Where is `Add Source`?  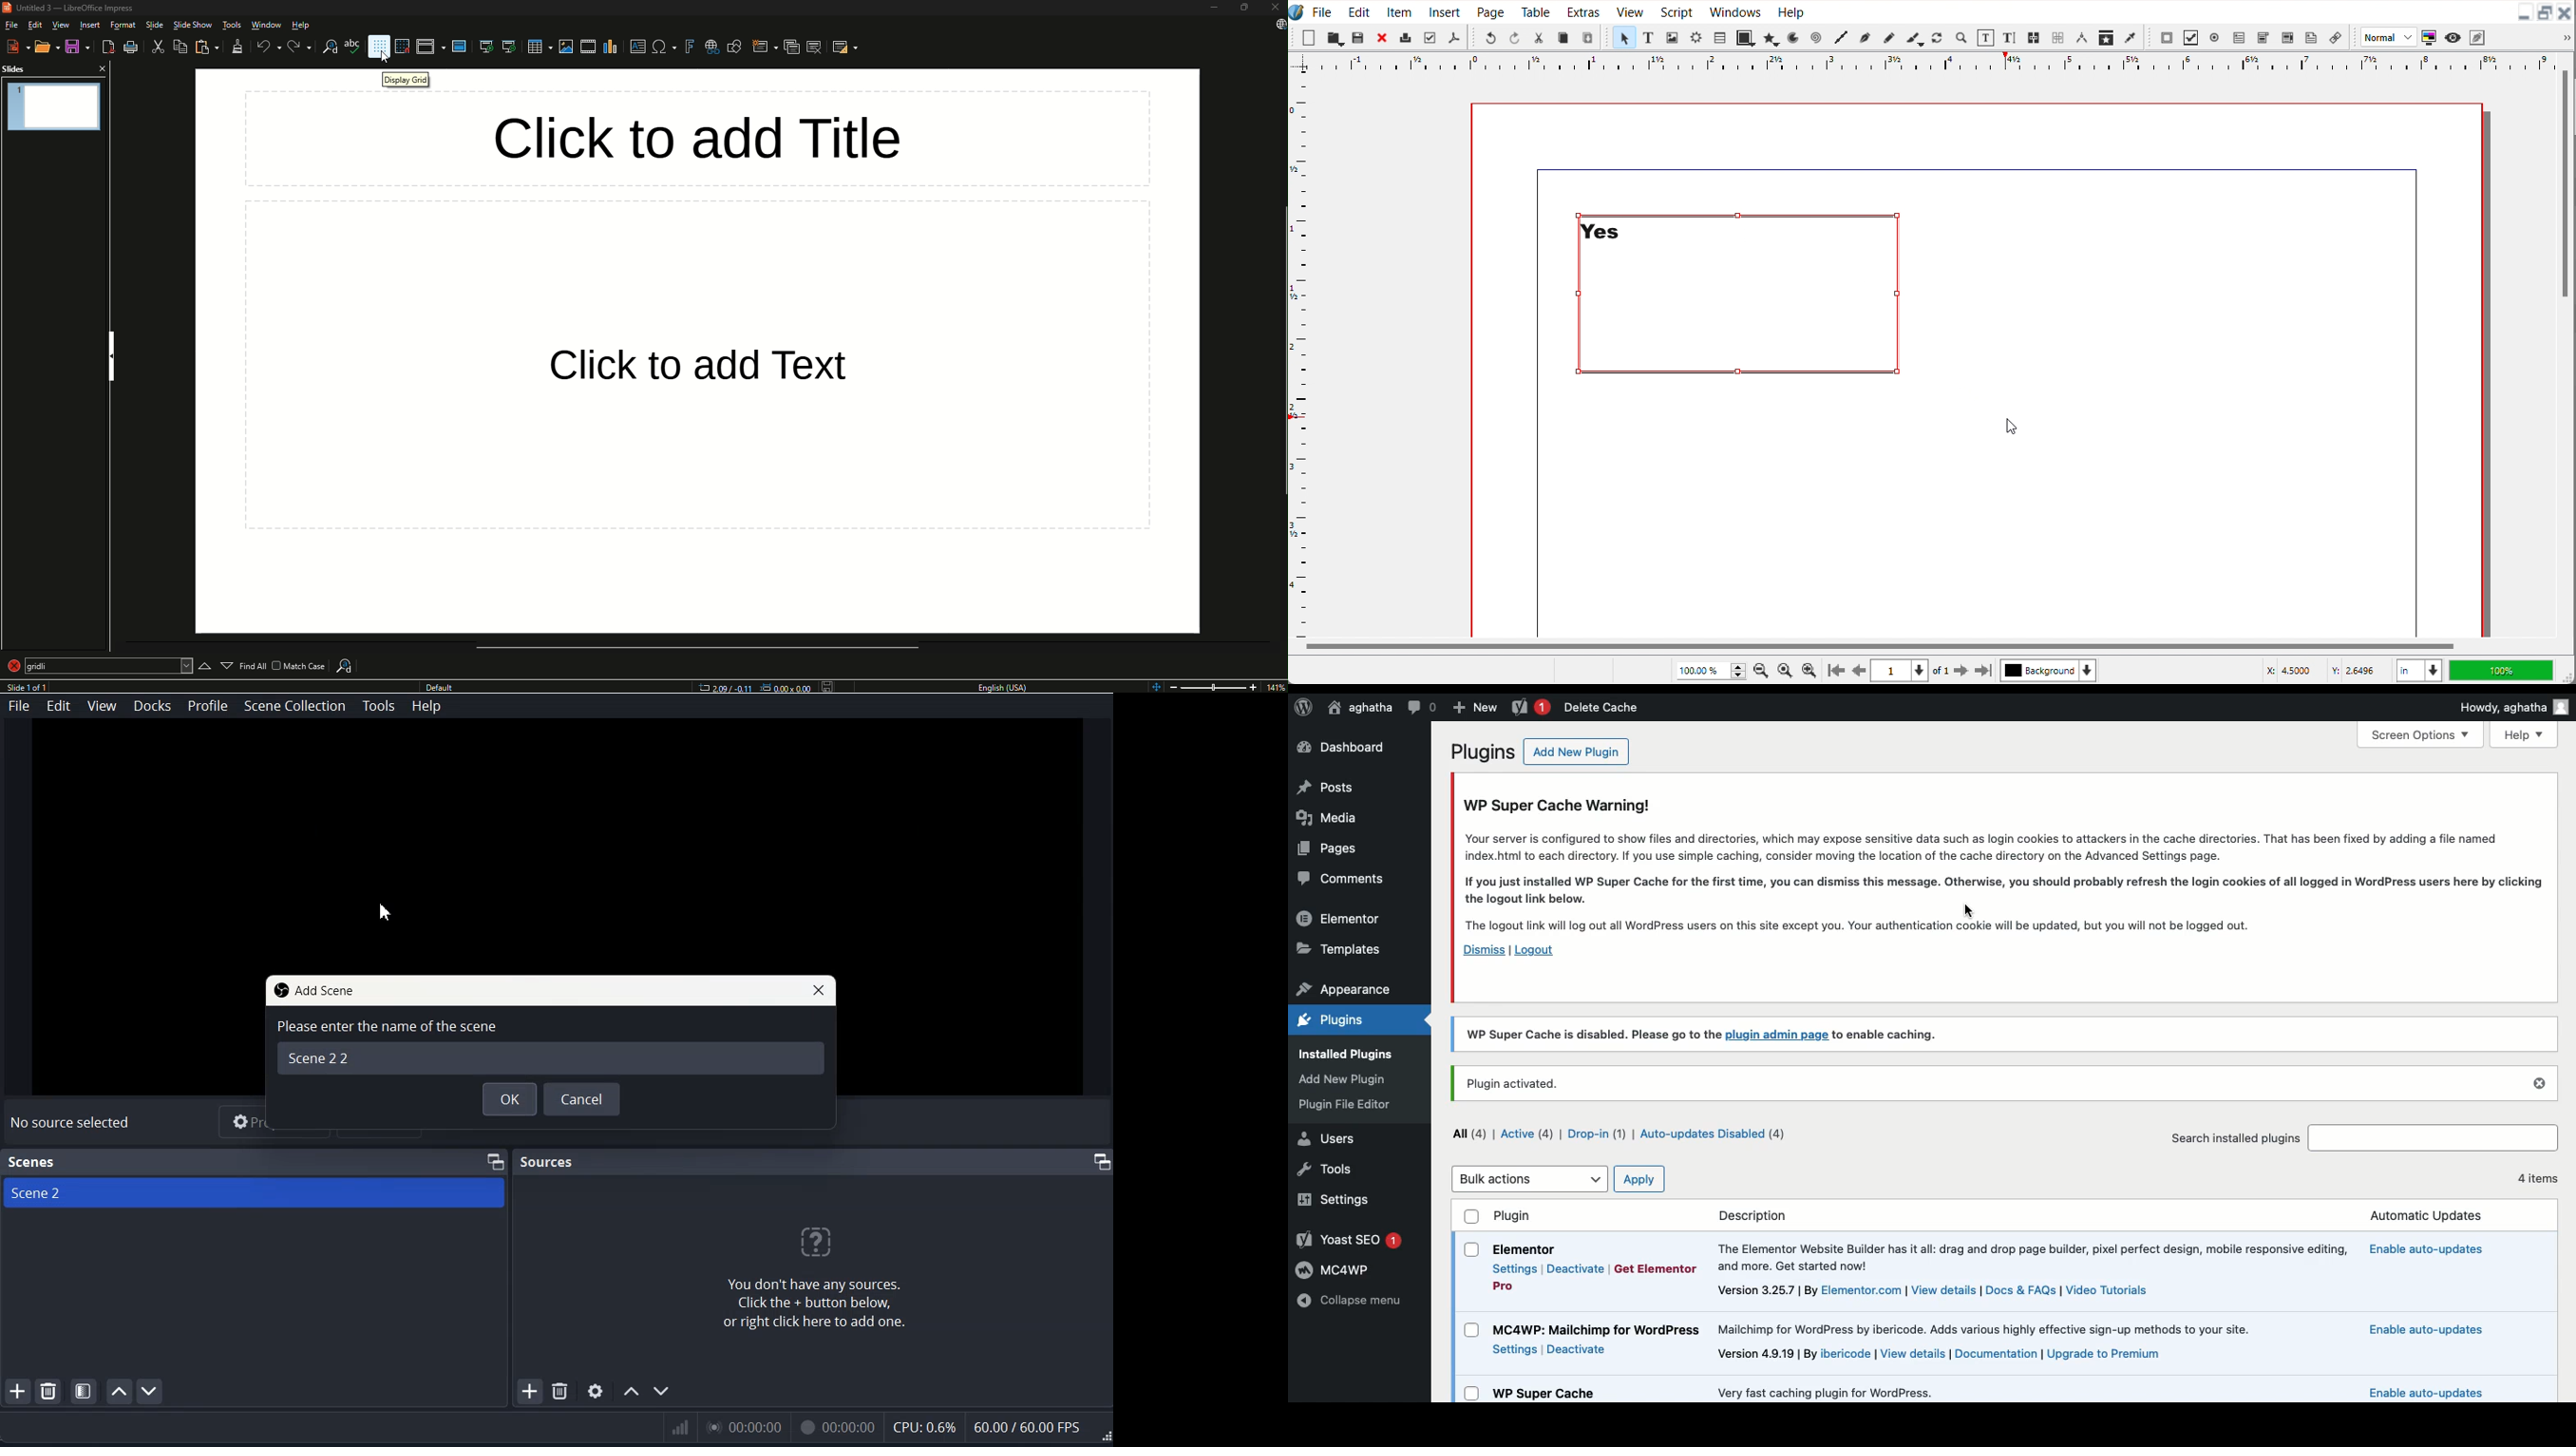
Add Source is located at coordinates (531, 1390).